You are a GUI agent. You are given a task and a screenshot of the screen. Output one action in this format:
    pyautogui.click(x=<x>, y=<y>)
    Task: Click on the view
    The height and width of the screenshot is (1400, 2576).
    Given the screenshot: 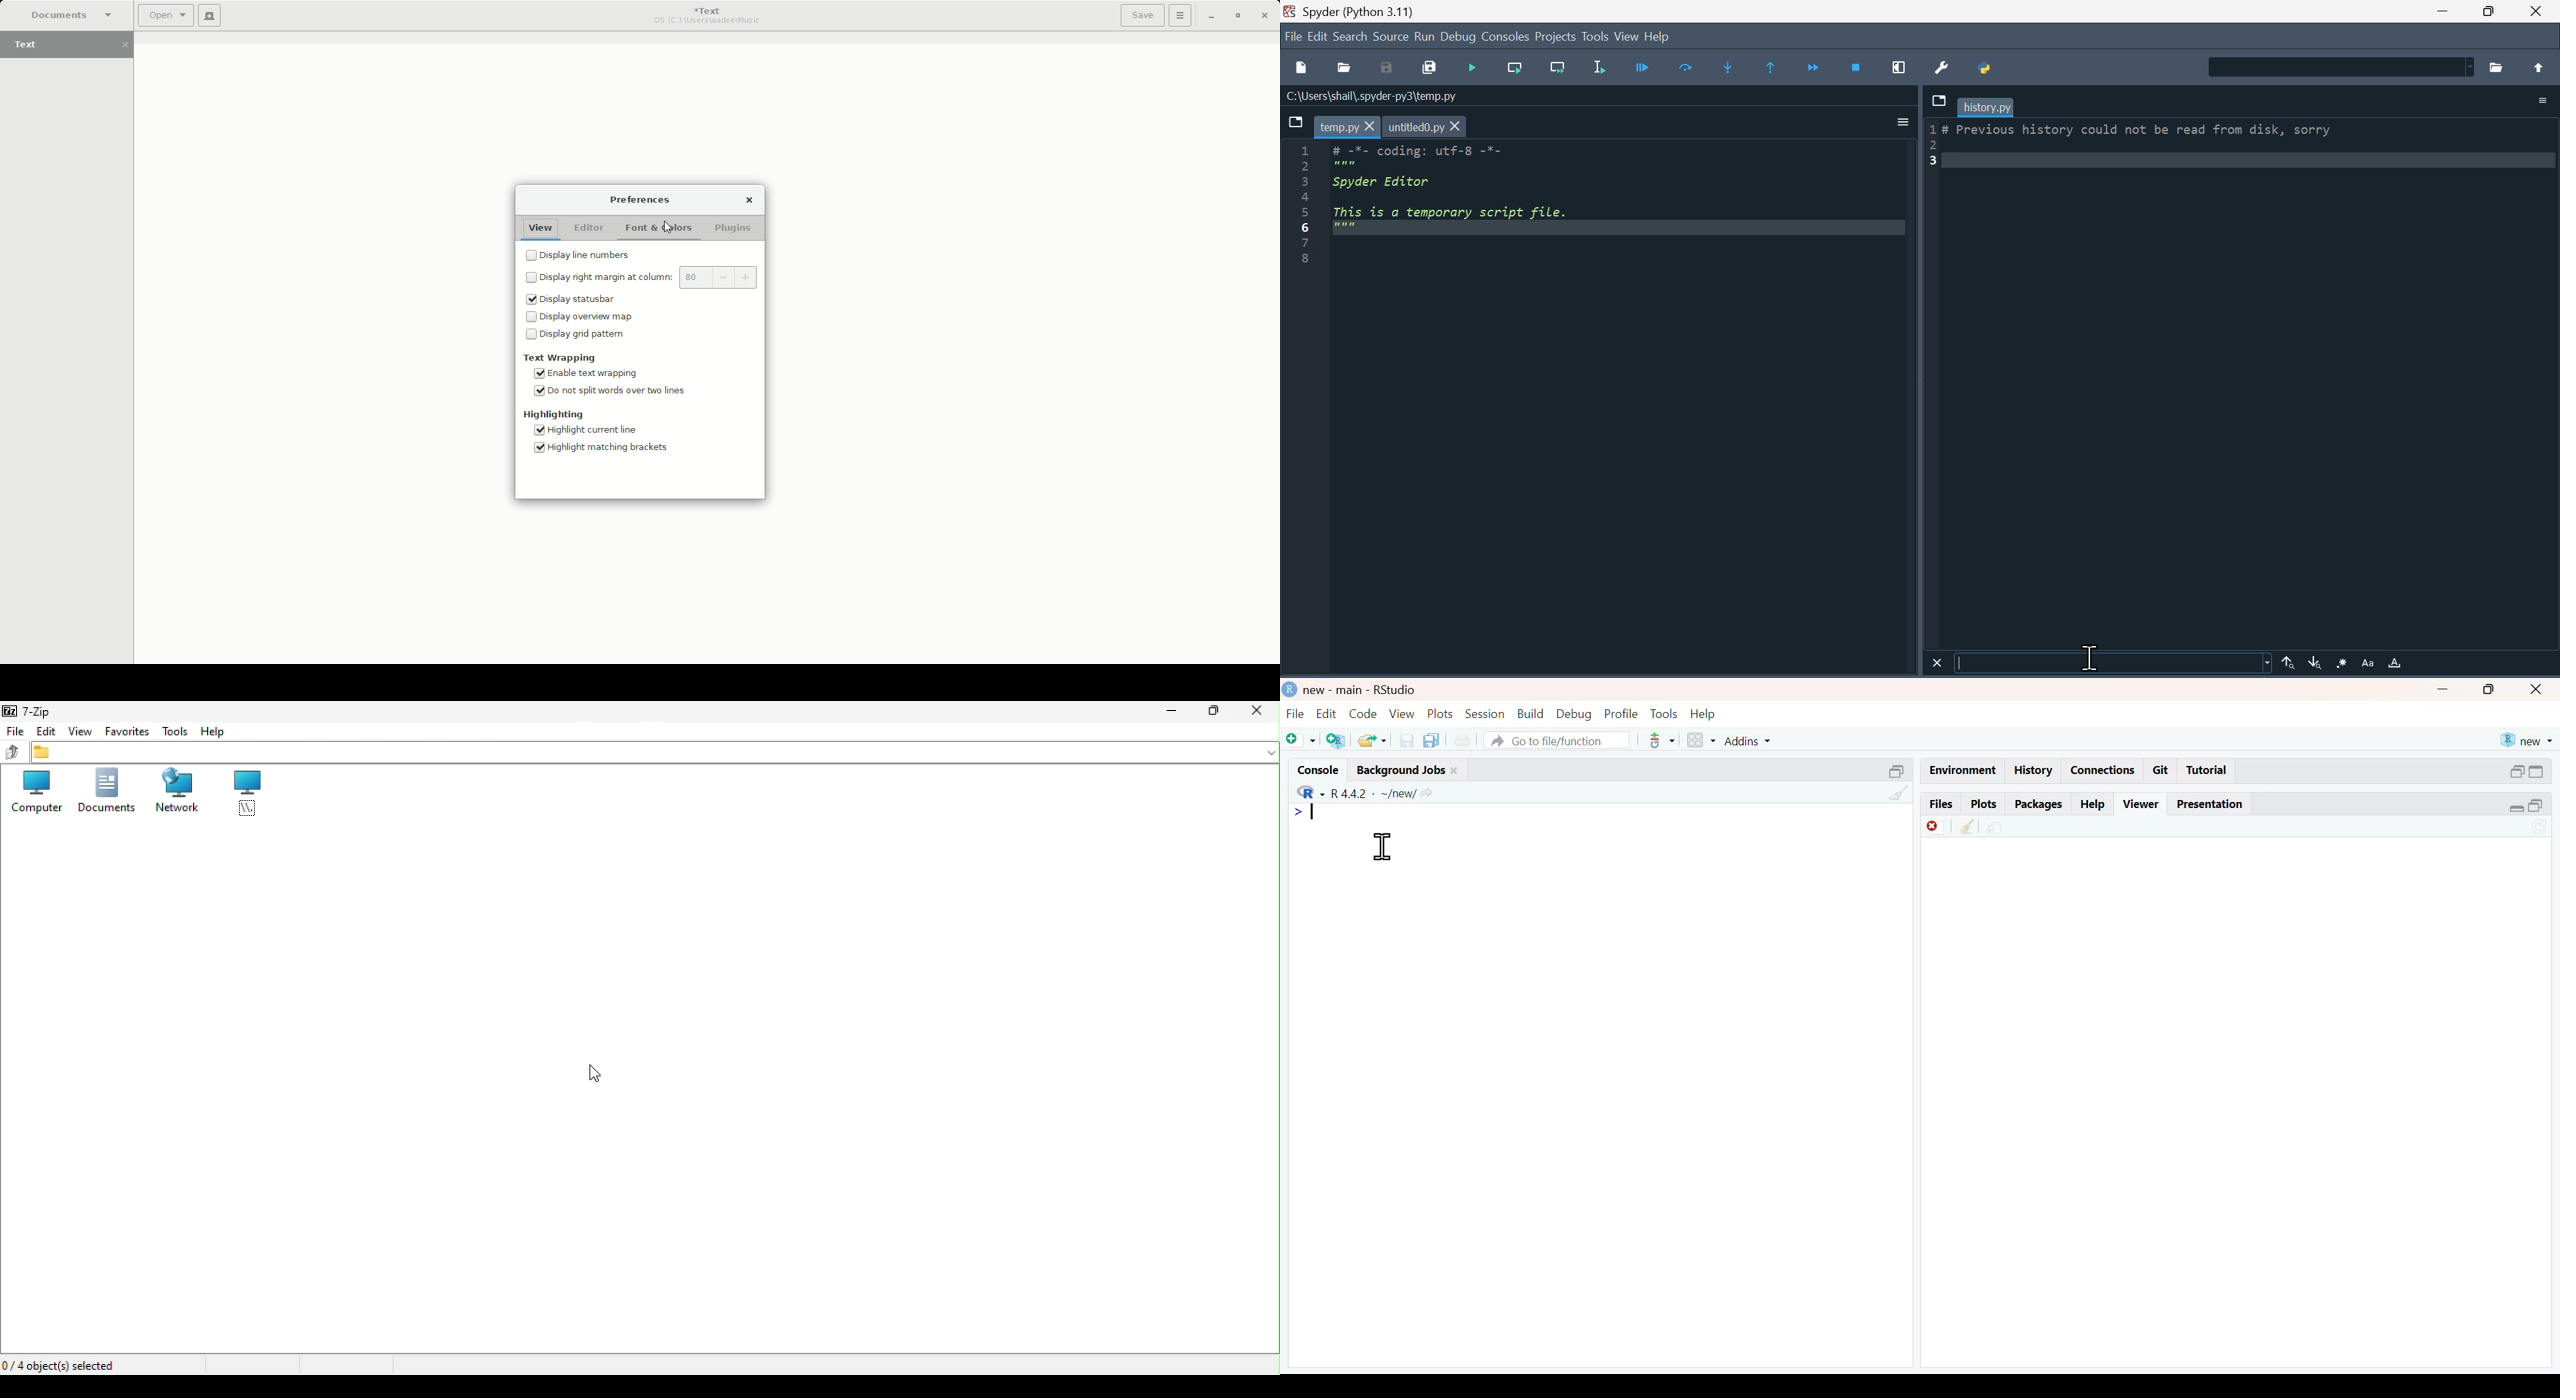 What is the action you would take?
    pyautogui.click(x=1402, y=713)
    